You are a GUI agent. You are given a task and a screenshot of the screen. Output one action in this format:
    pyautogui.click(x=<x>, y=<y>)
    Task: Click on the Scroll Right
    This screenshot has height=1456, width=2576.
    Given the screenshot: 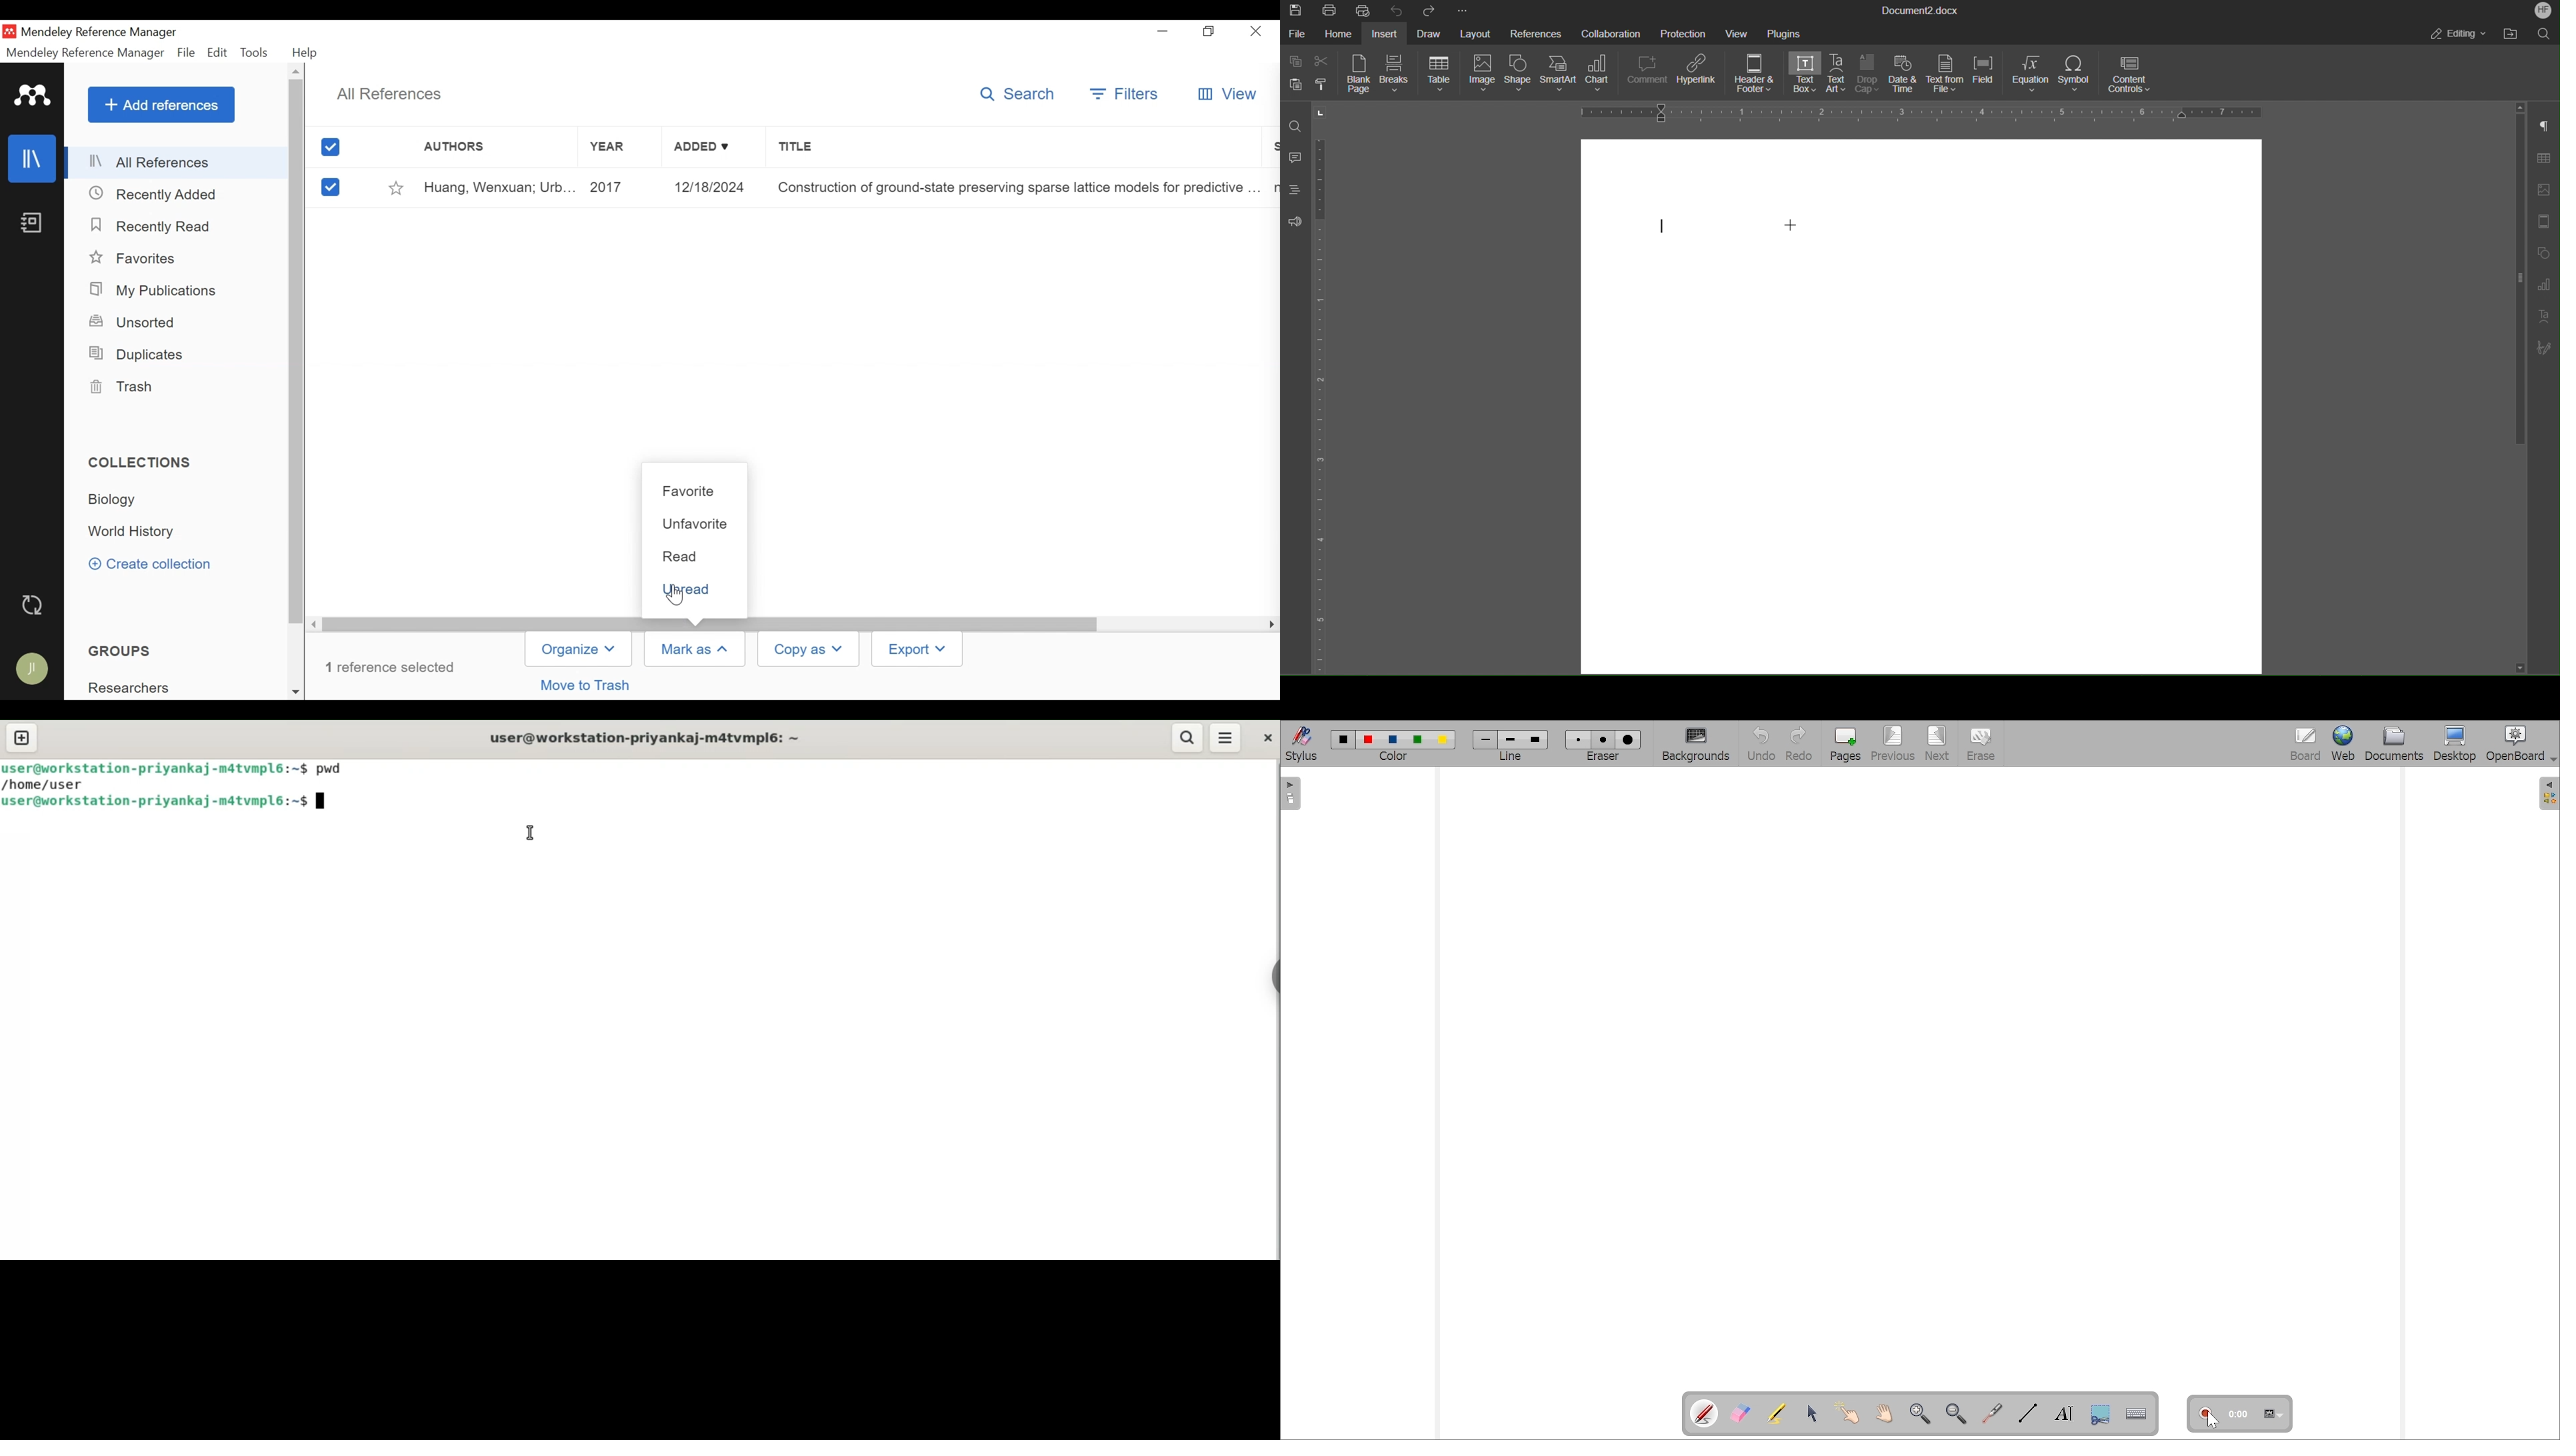 What is the action you would take?
    pyautogui.click(x=1272, y=625)
    